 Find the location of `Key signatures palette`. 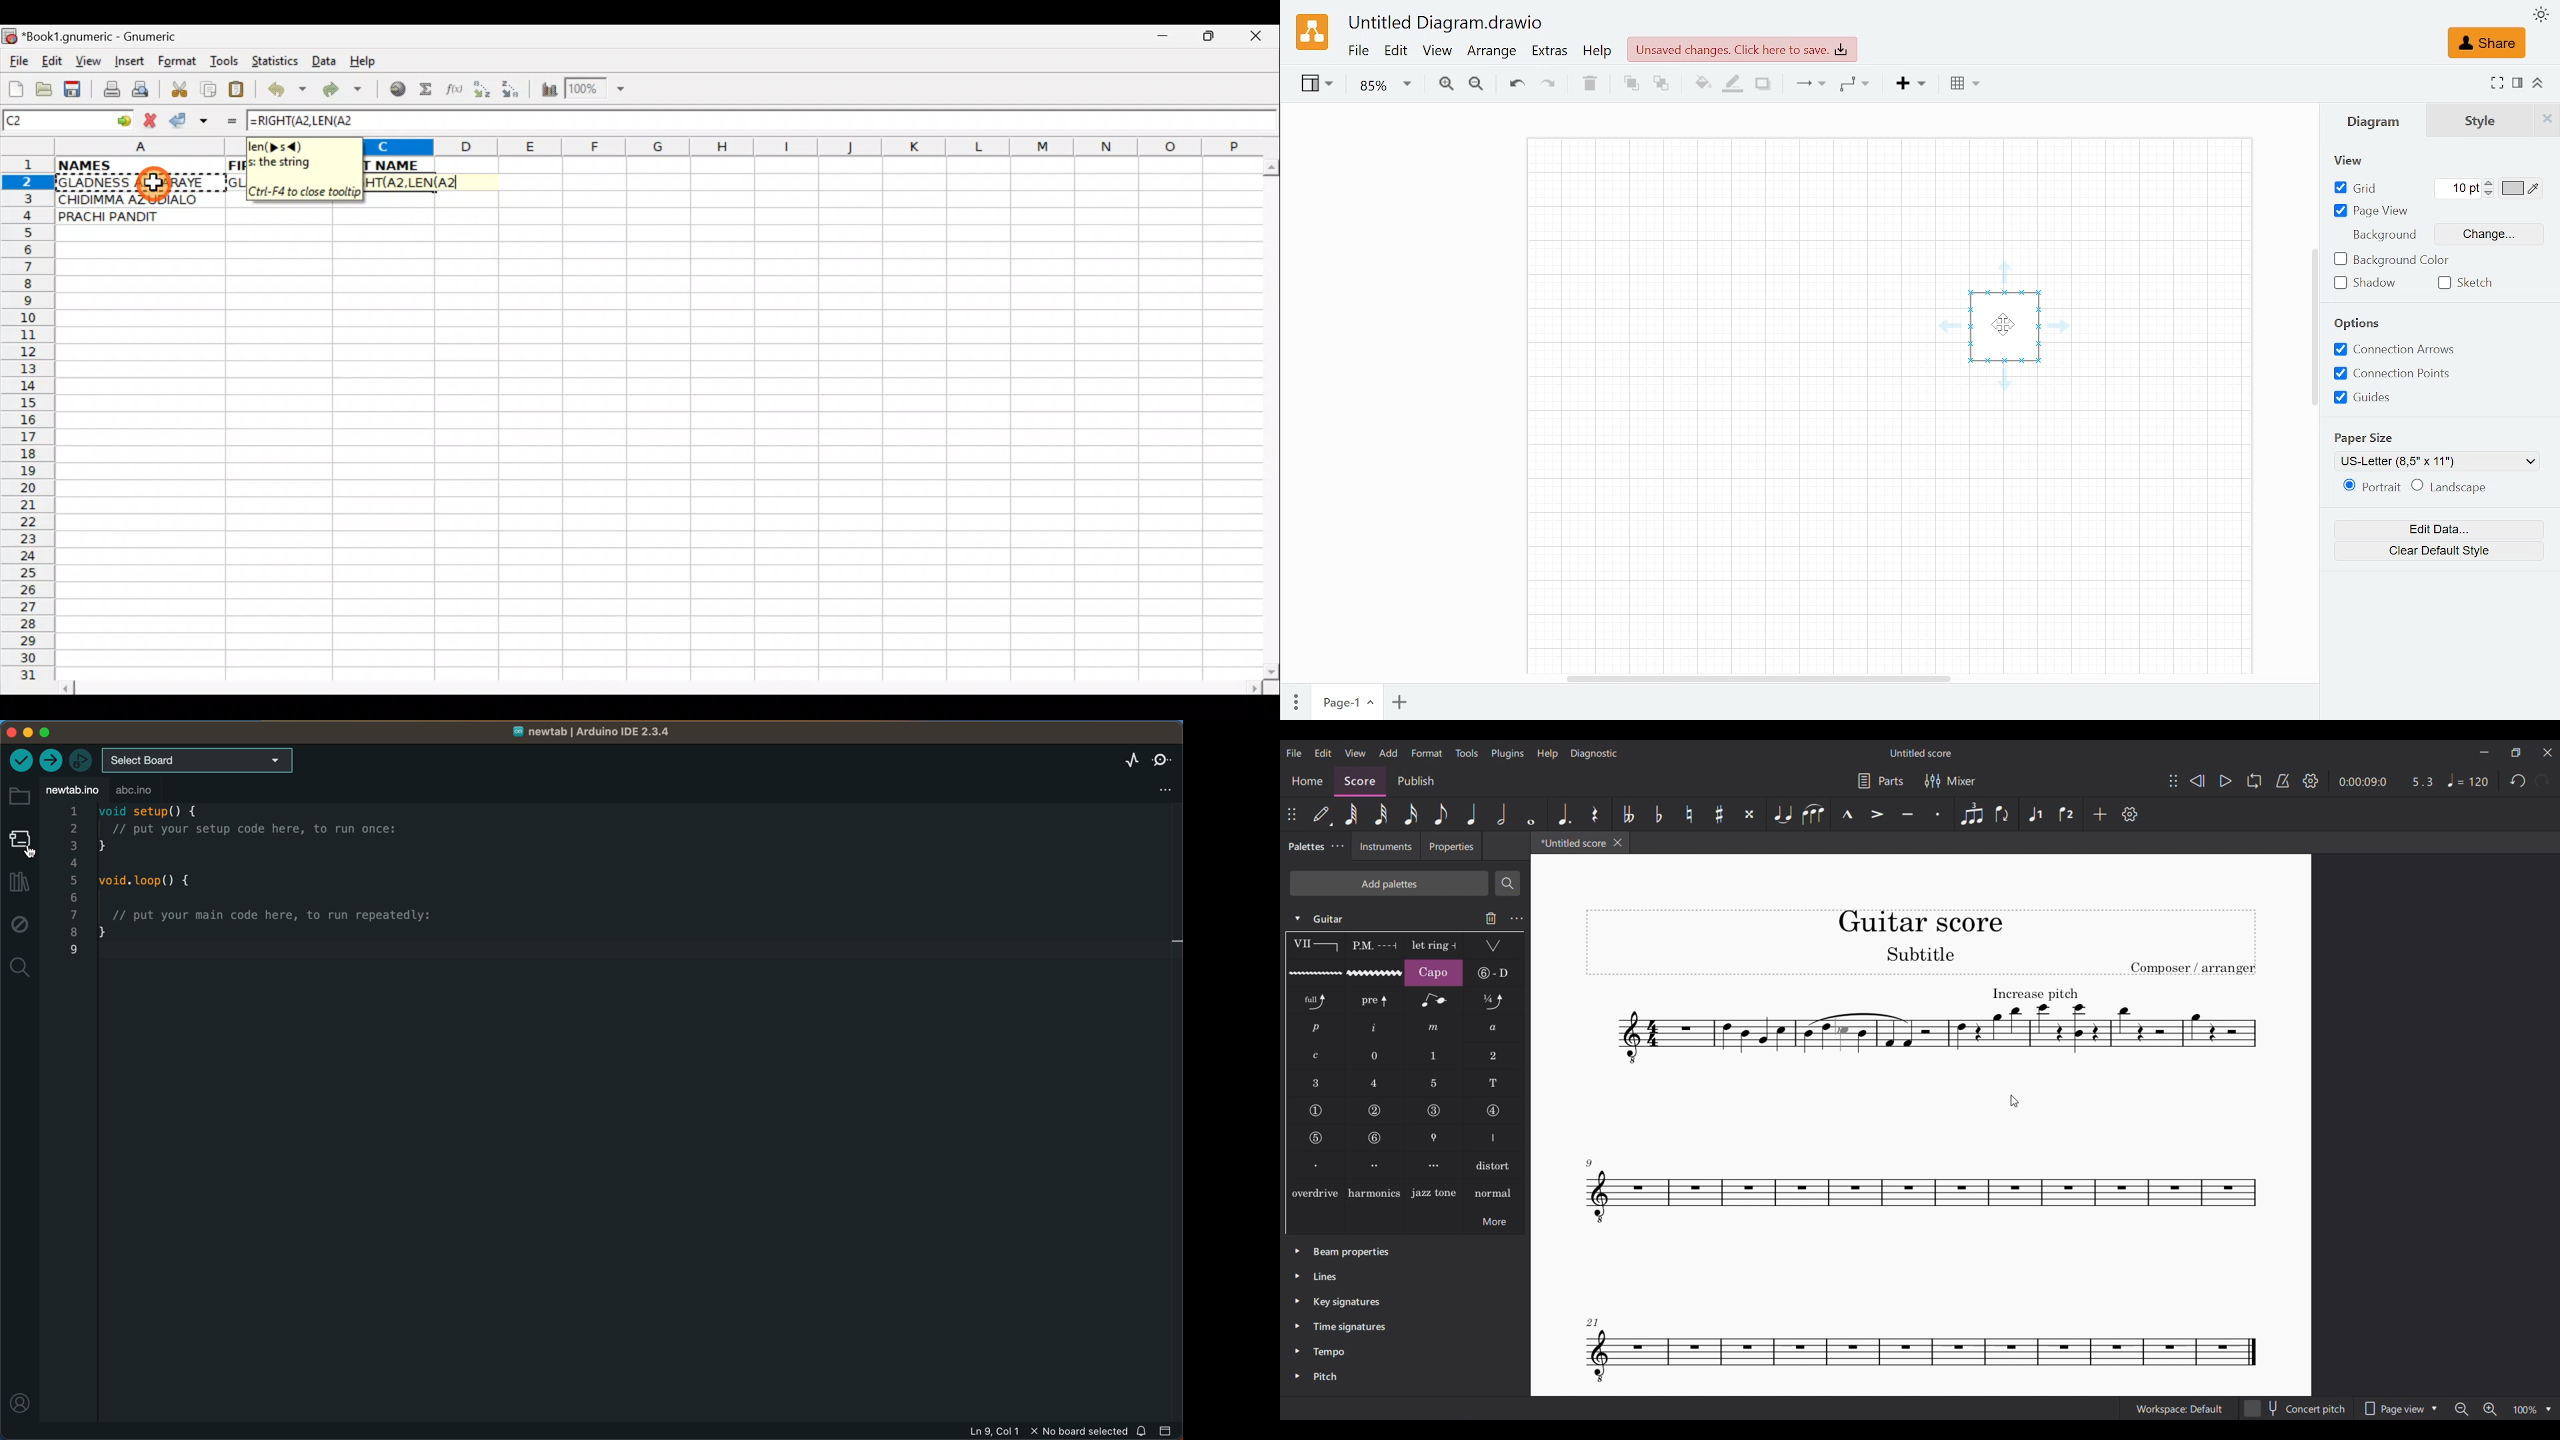

Key signatures palette is located at coordinates (1347, 1302).